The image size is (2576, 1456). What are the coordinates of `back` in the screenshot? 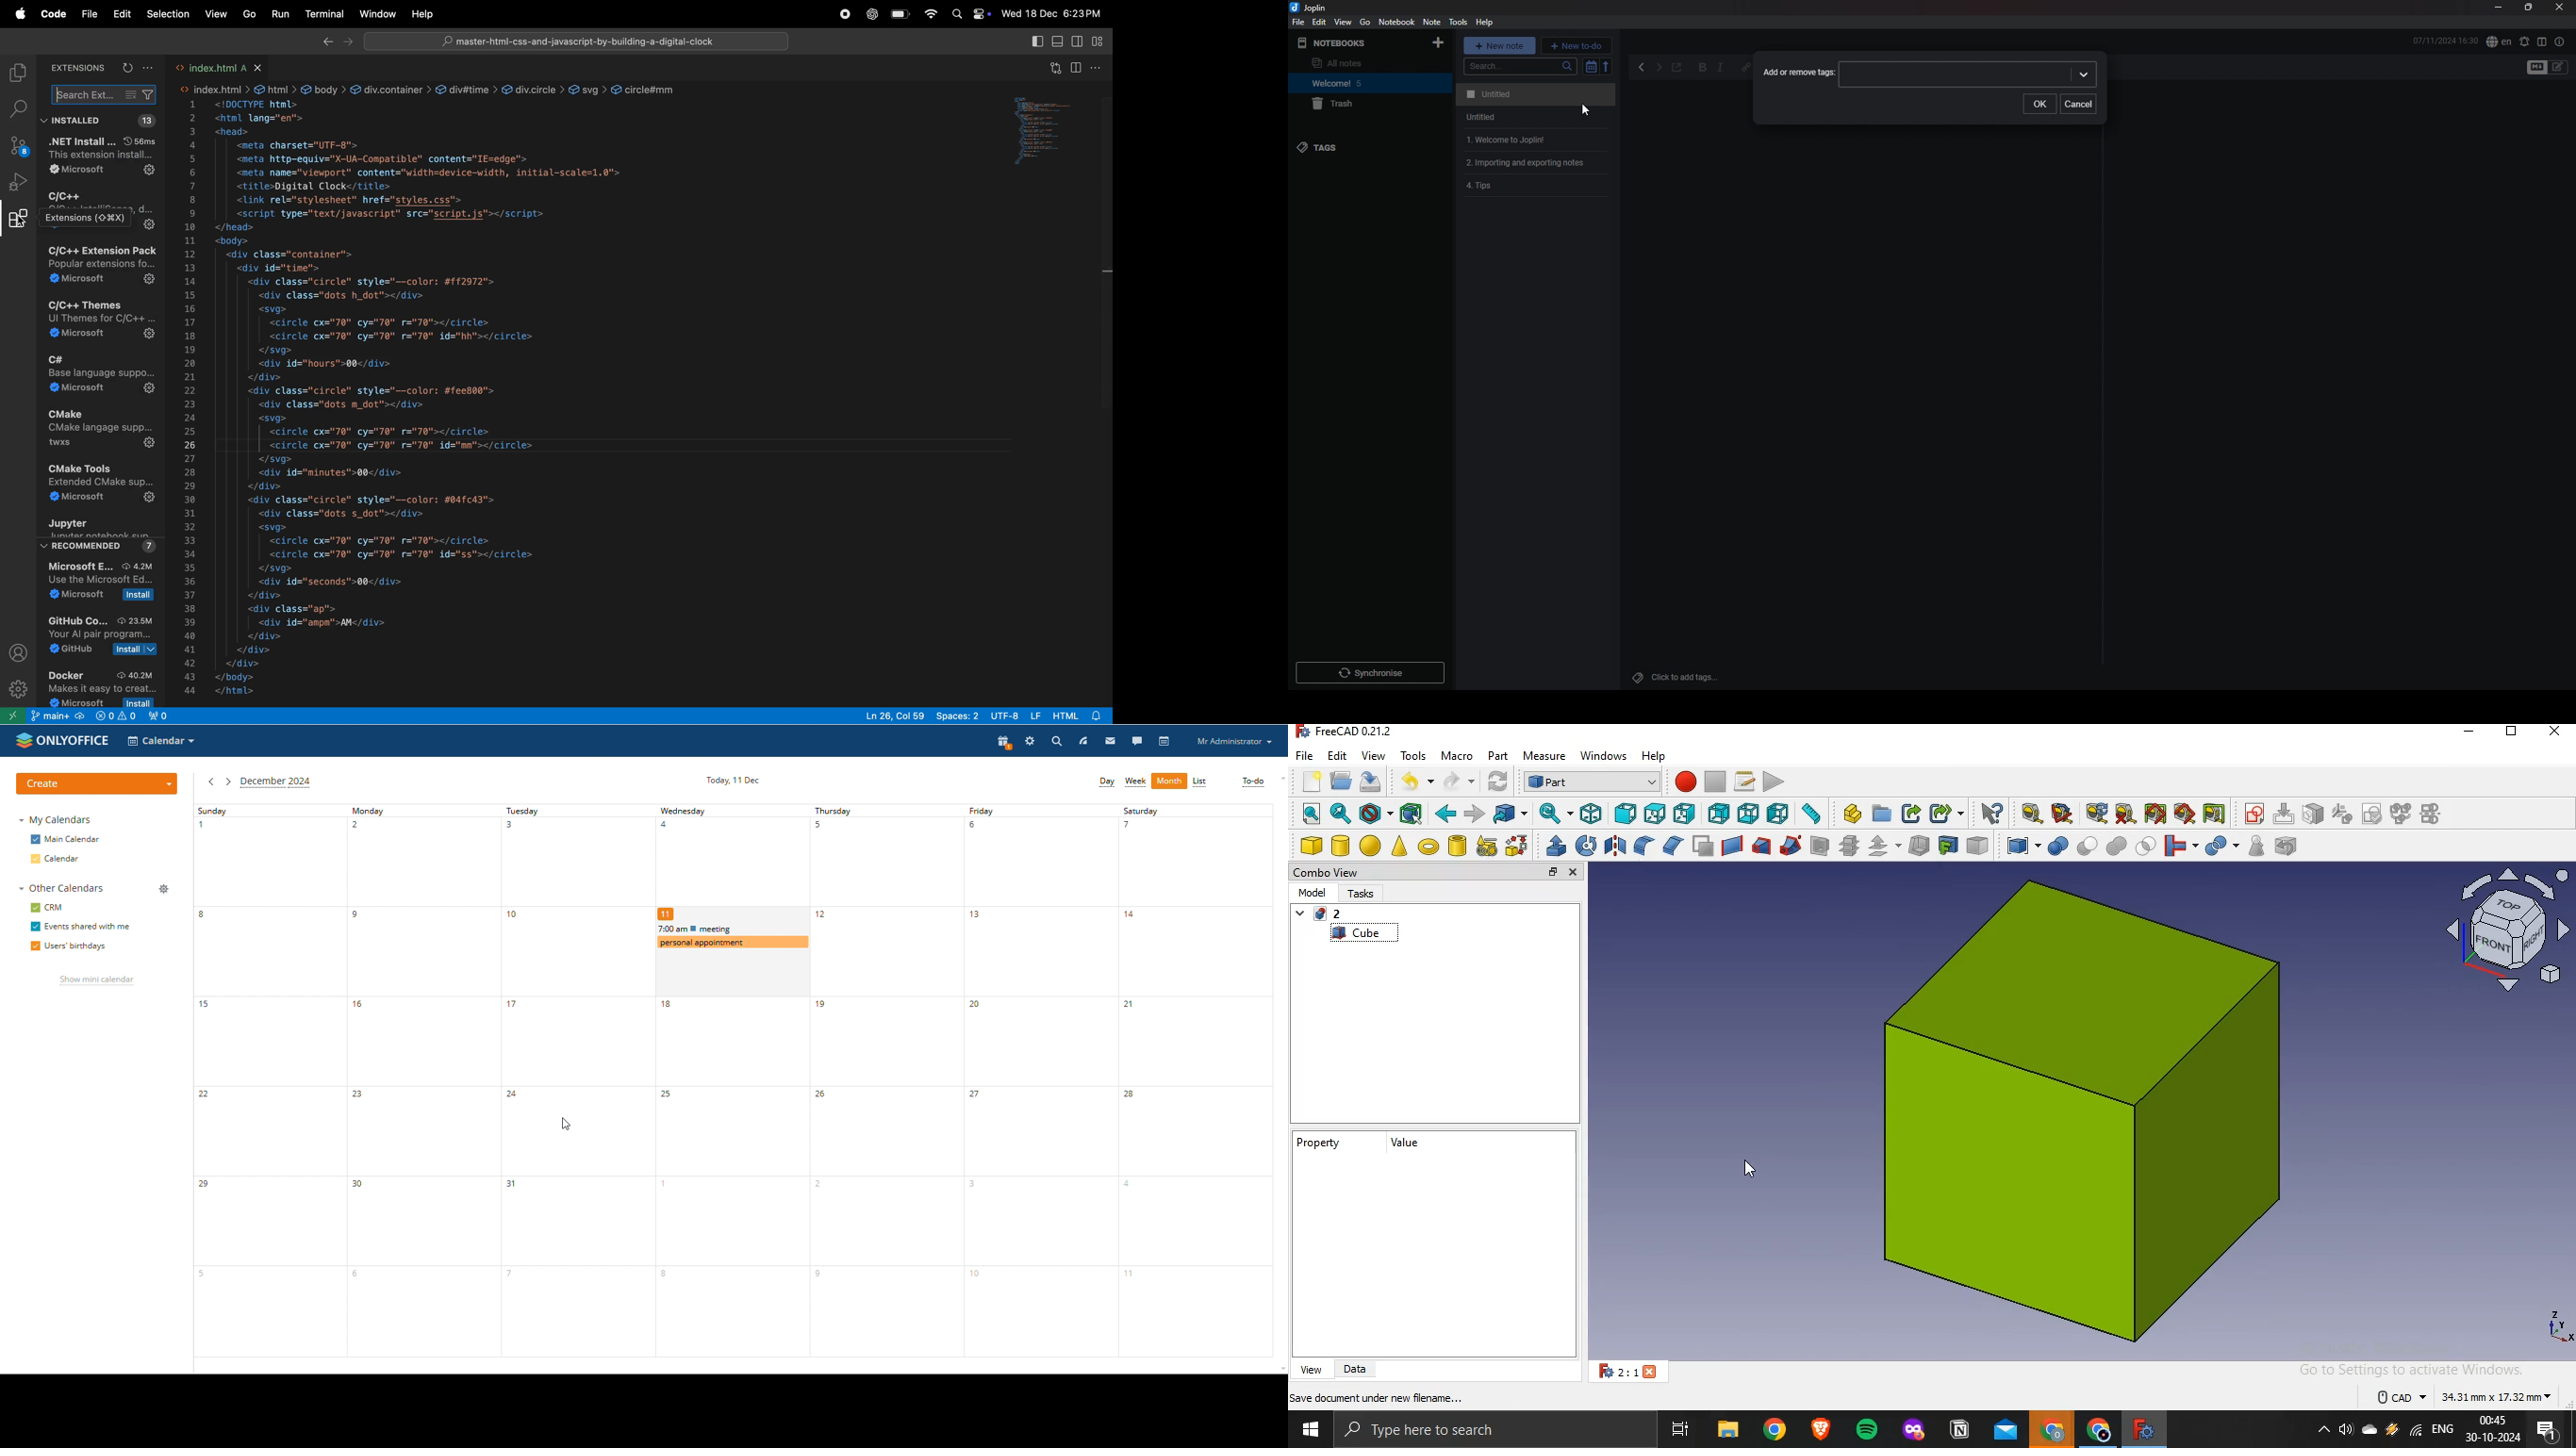 It's located at (1643, 68).